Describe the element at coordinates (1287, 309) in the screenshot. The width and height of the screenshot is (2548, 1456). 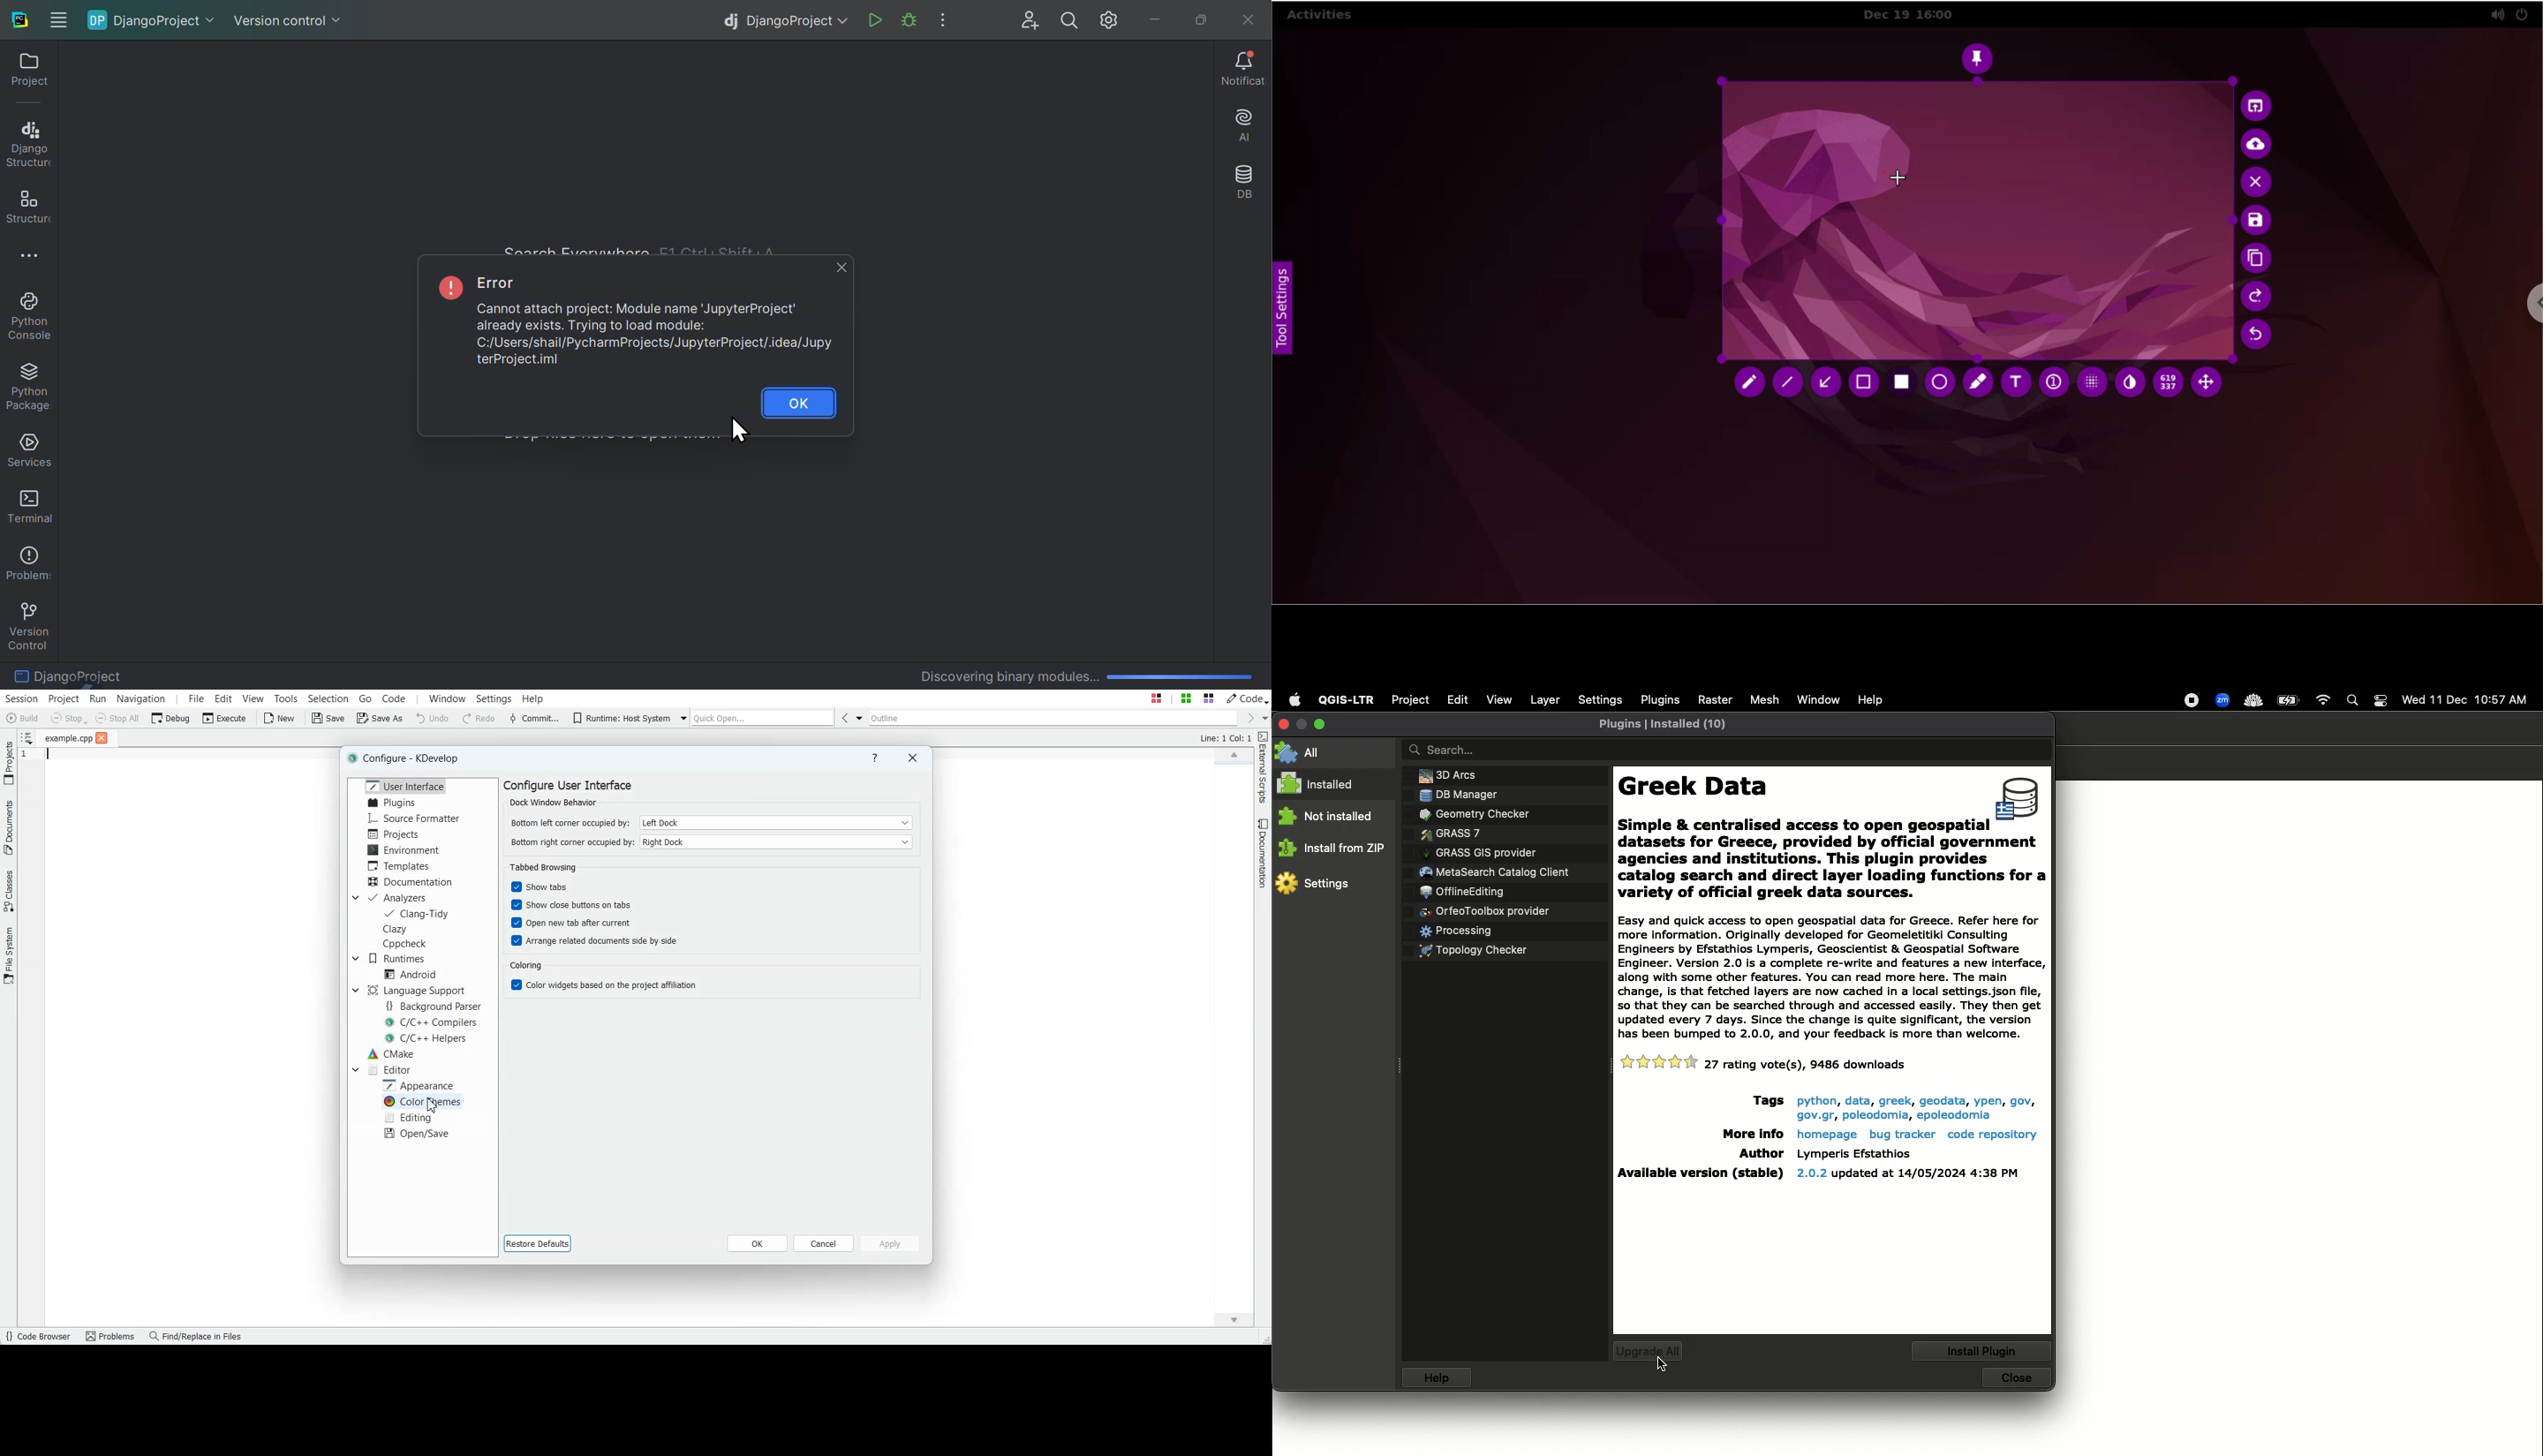
I see `tool settings` at that location.